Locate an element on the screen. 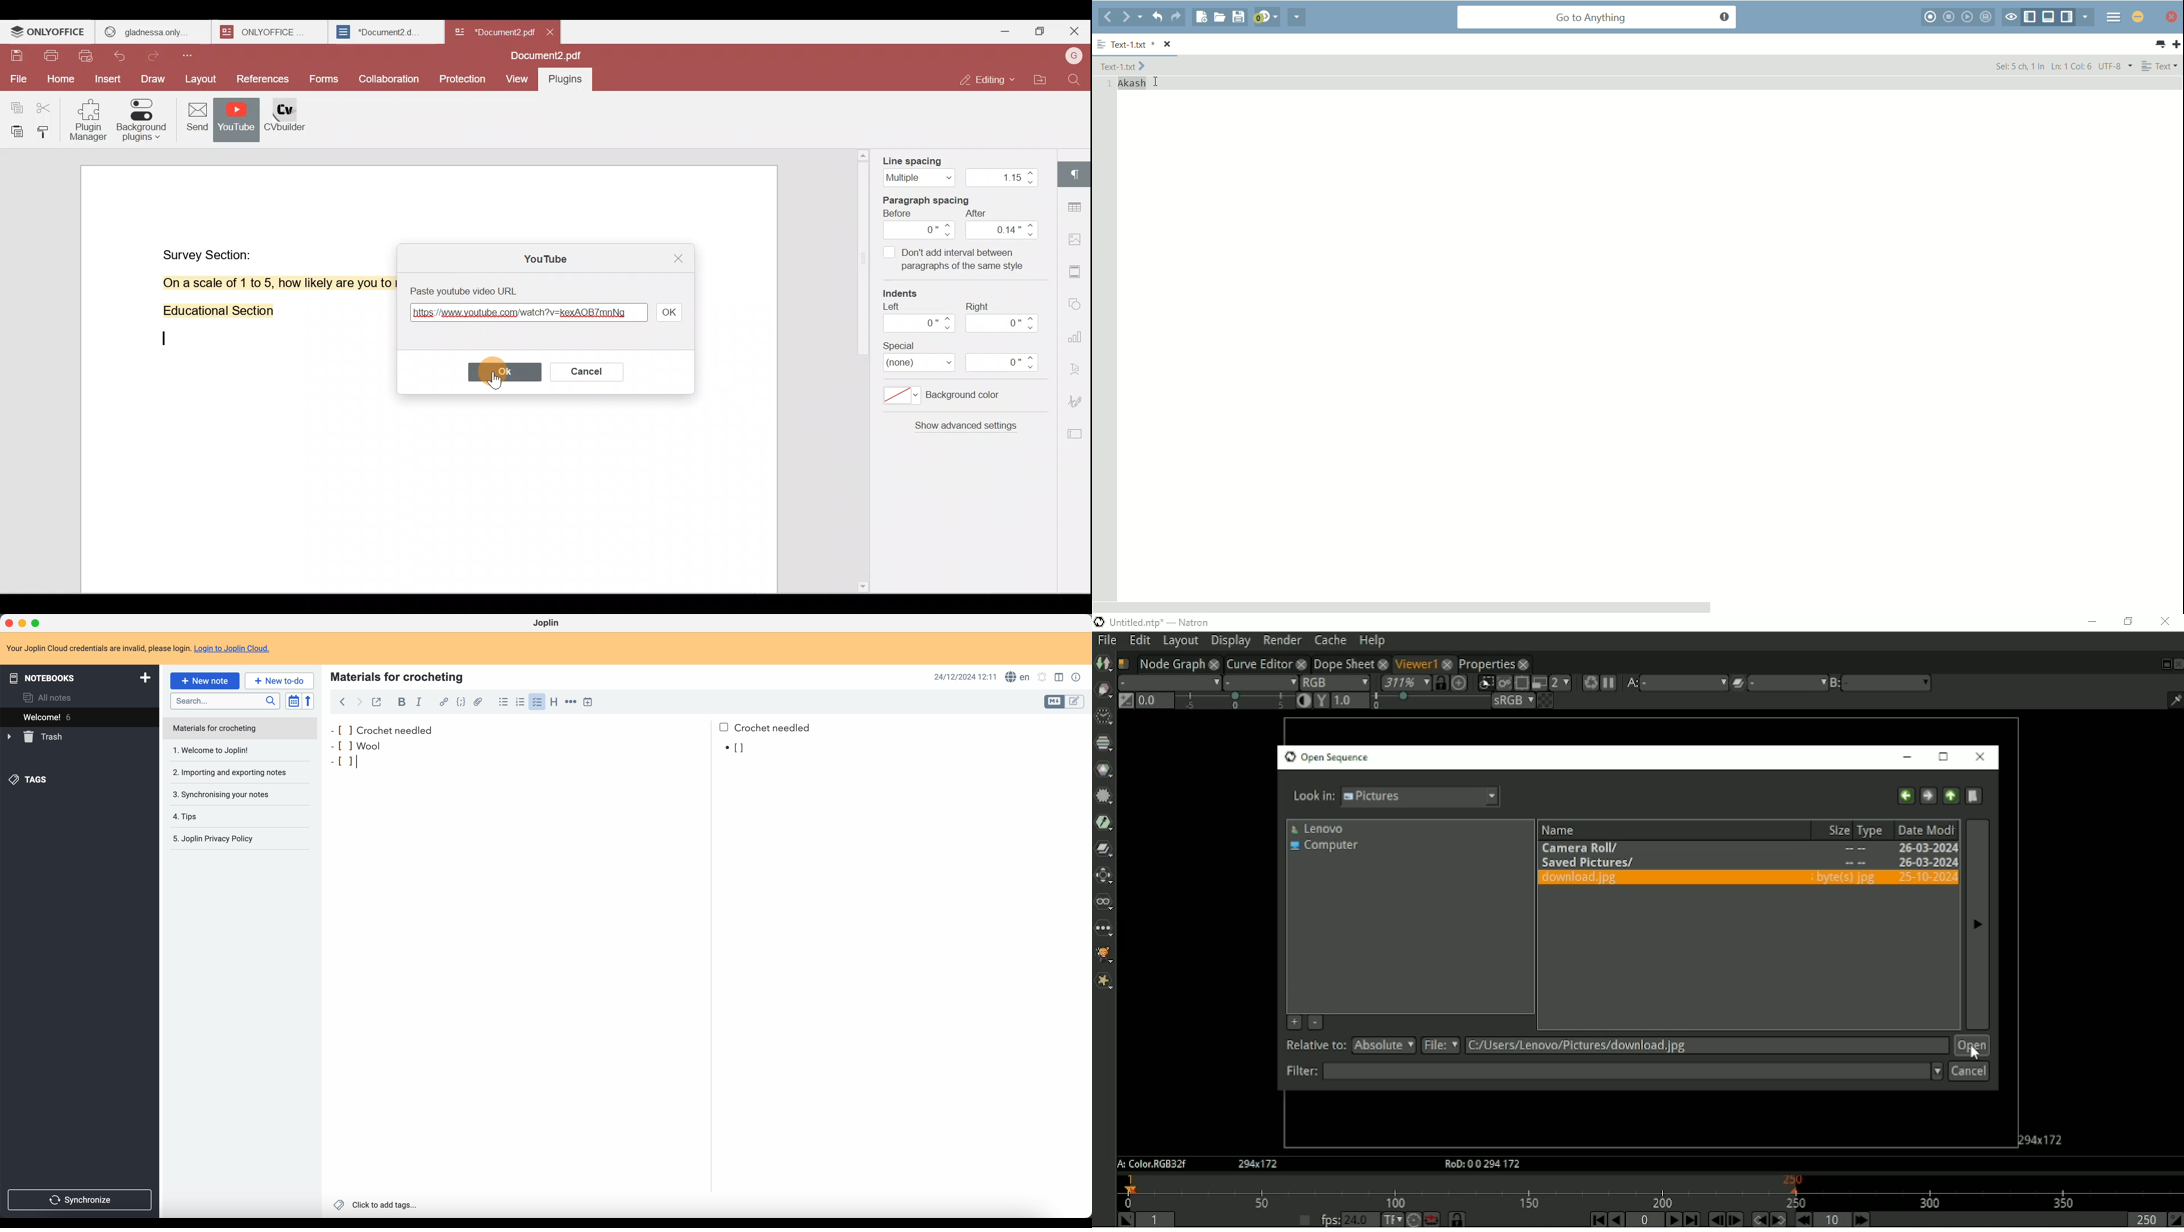 This screenshot has width=2184, height=1232. Open file location is located at coordinates (1041, 81).